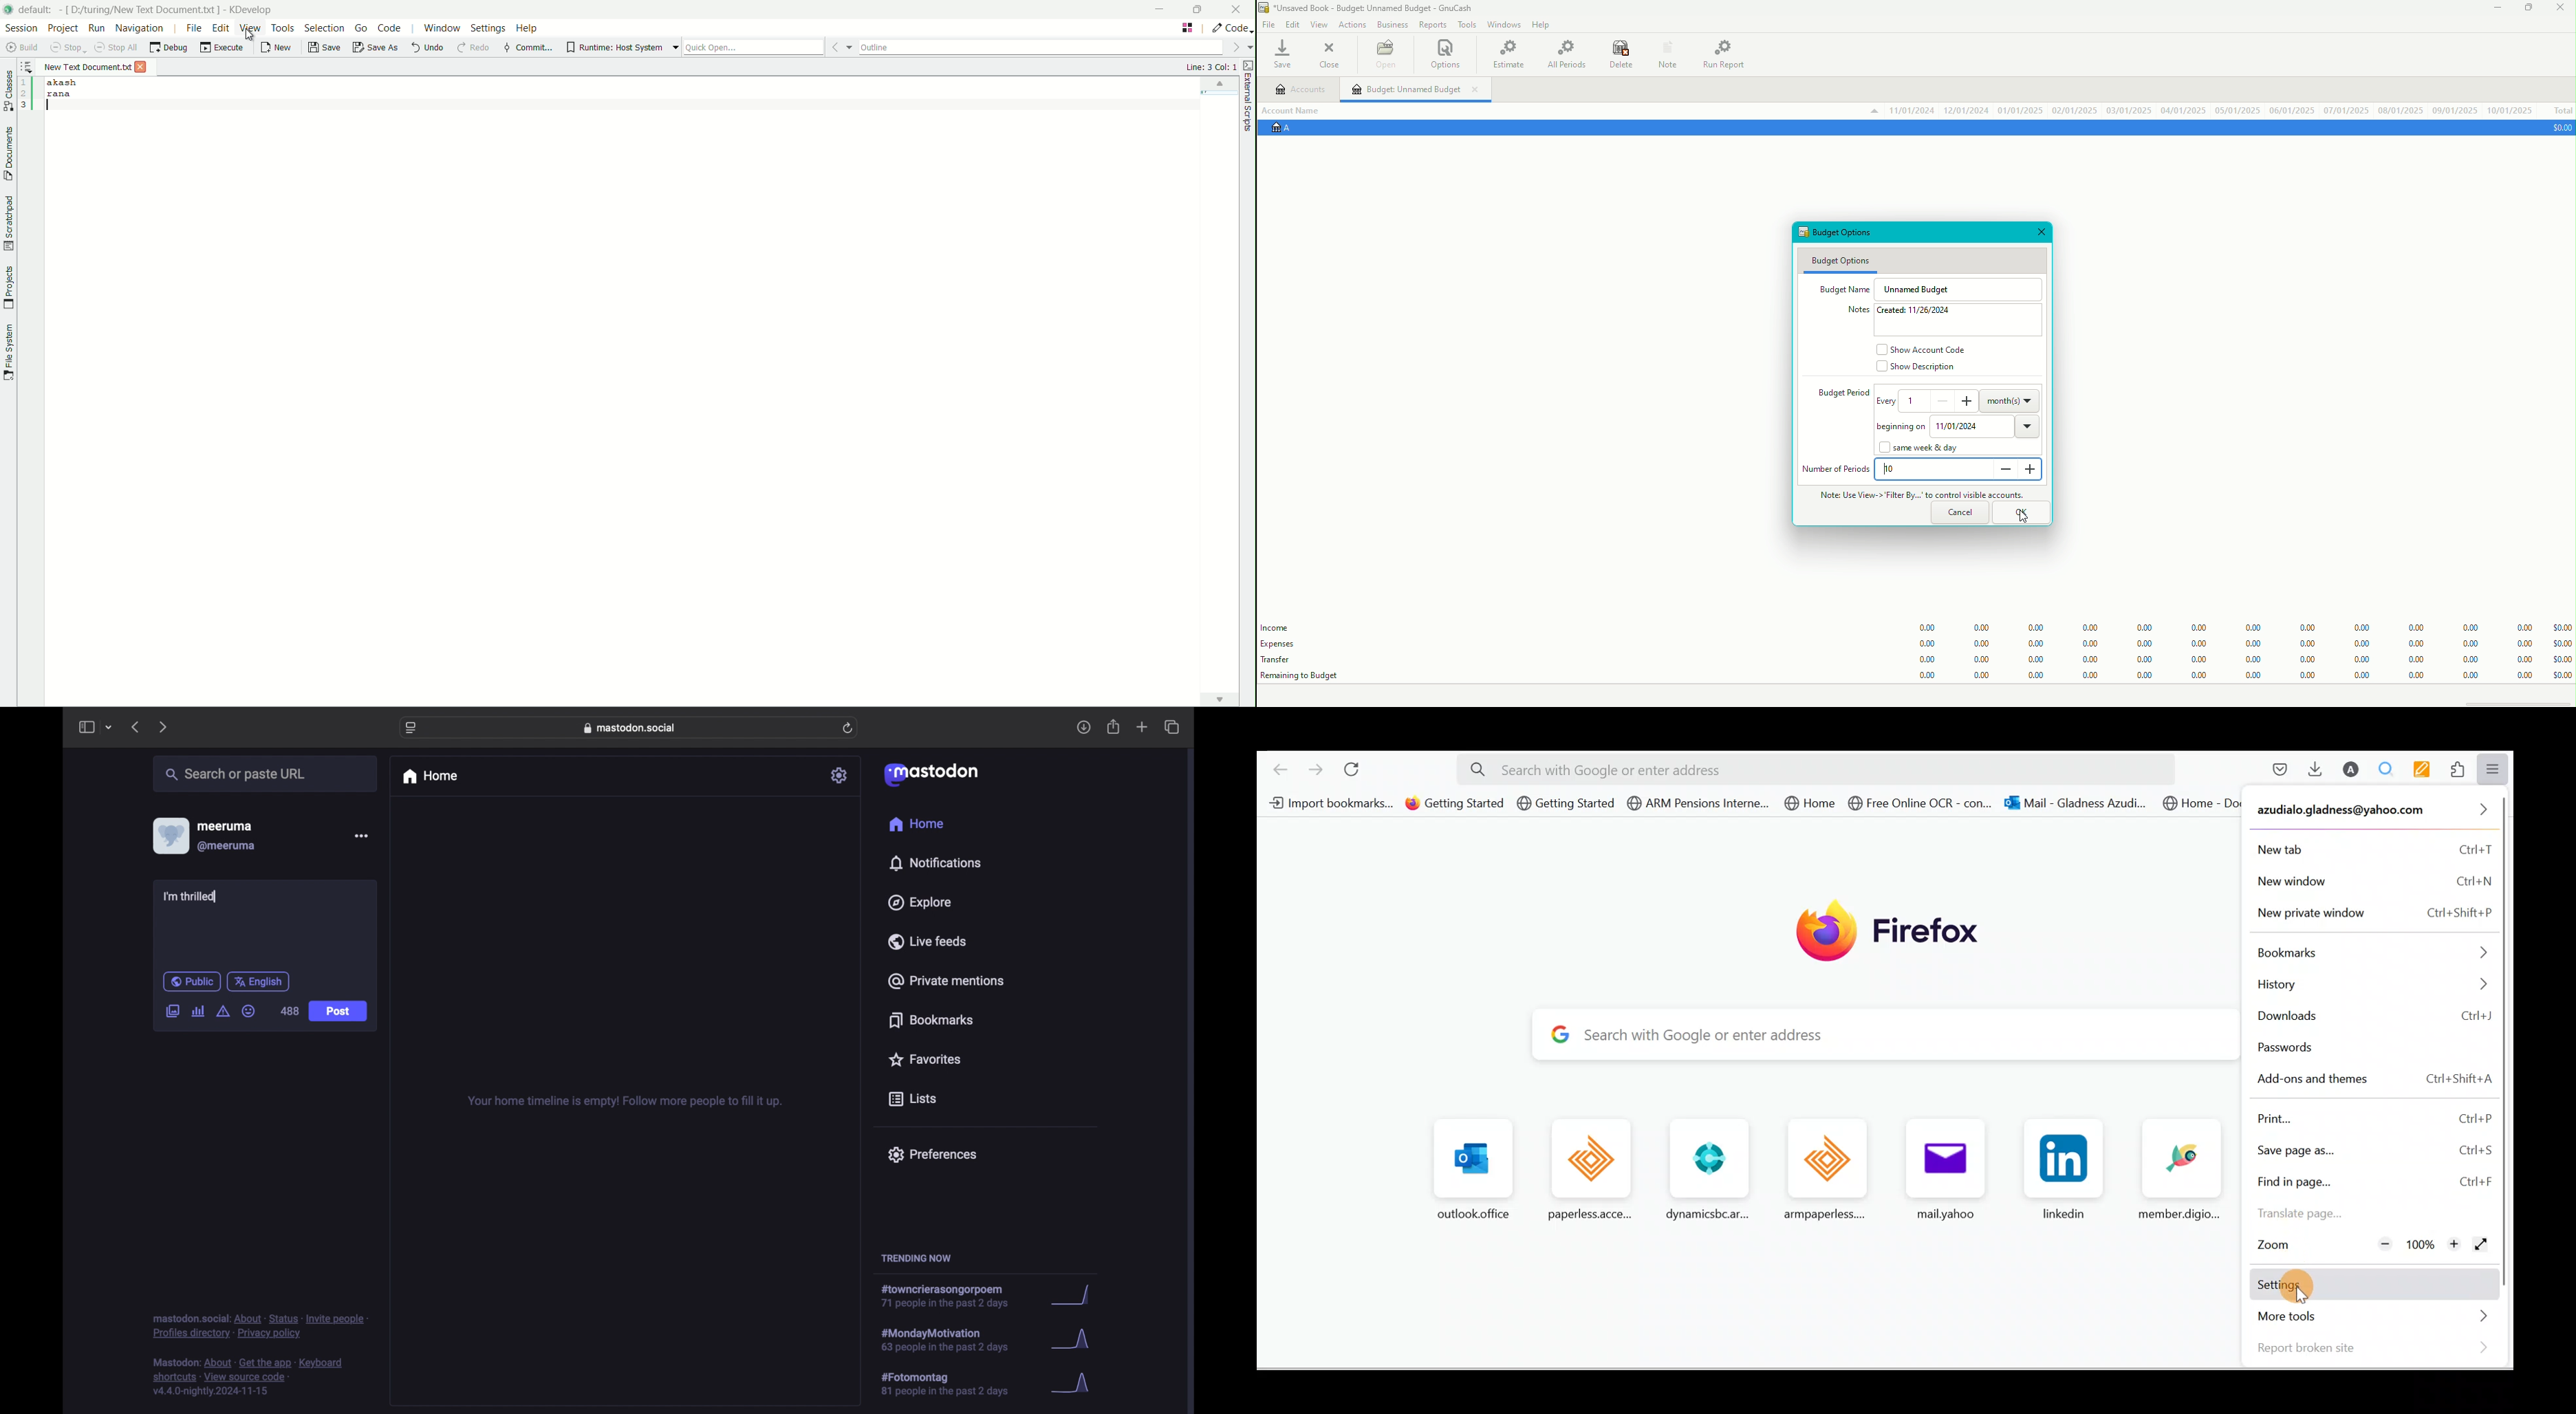  What do you see at coordinates (2426, 770) in the screenshot?
I see `Multi keywords highlighter` at bounding box center [2426, 770].